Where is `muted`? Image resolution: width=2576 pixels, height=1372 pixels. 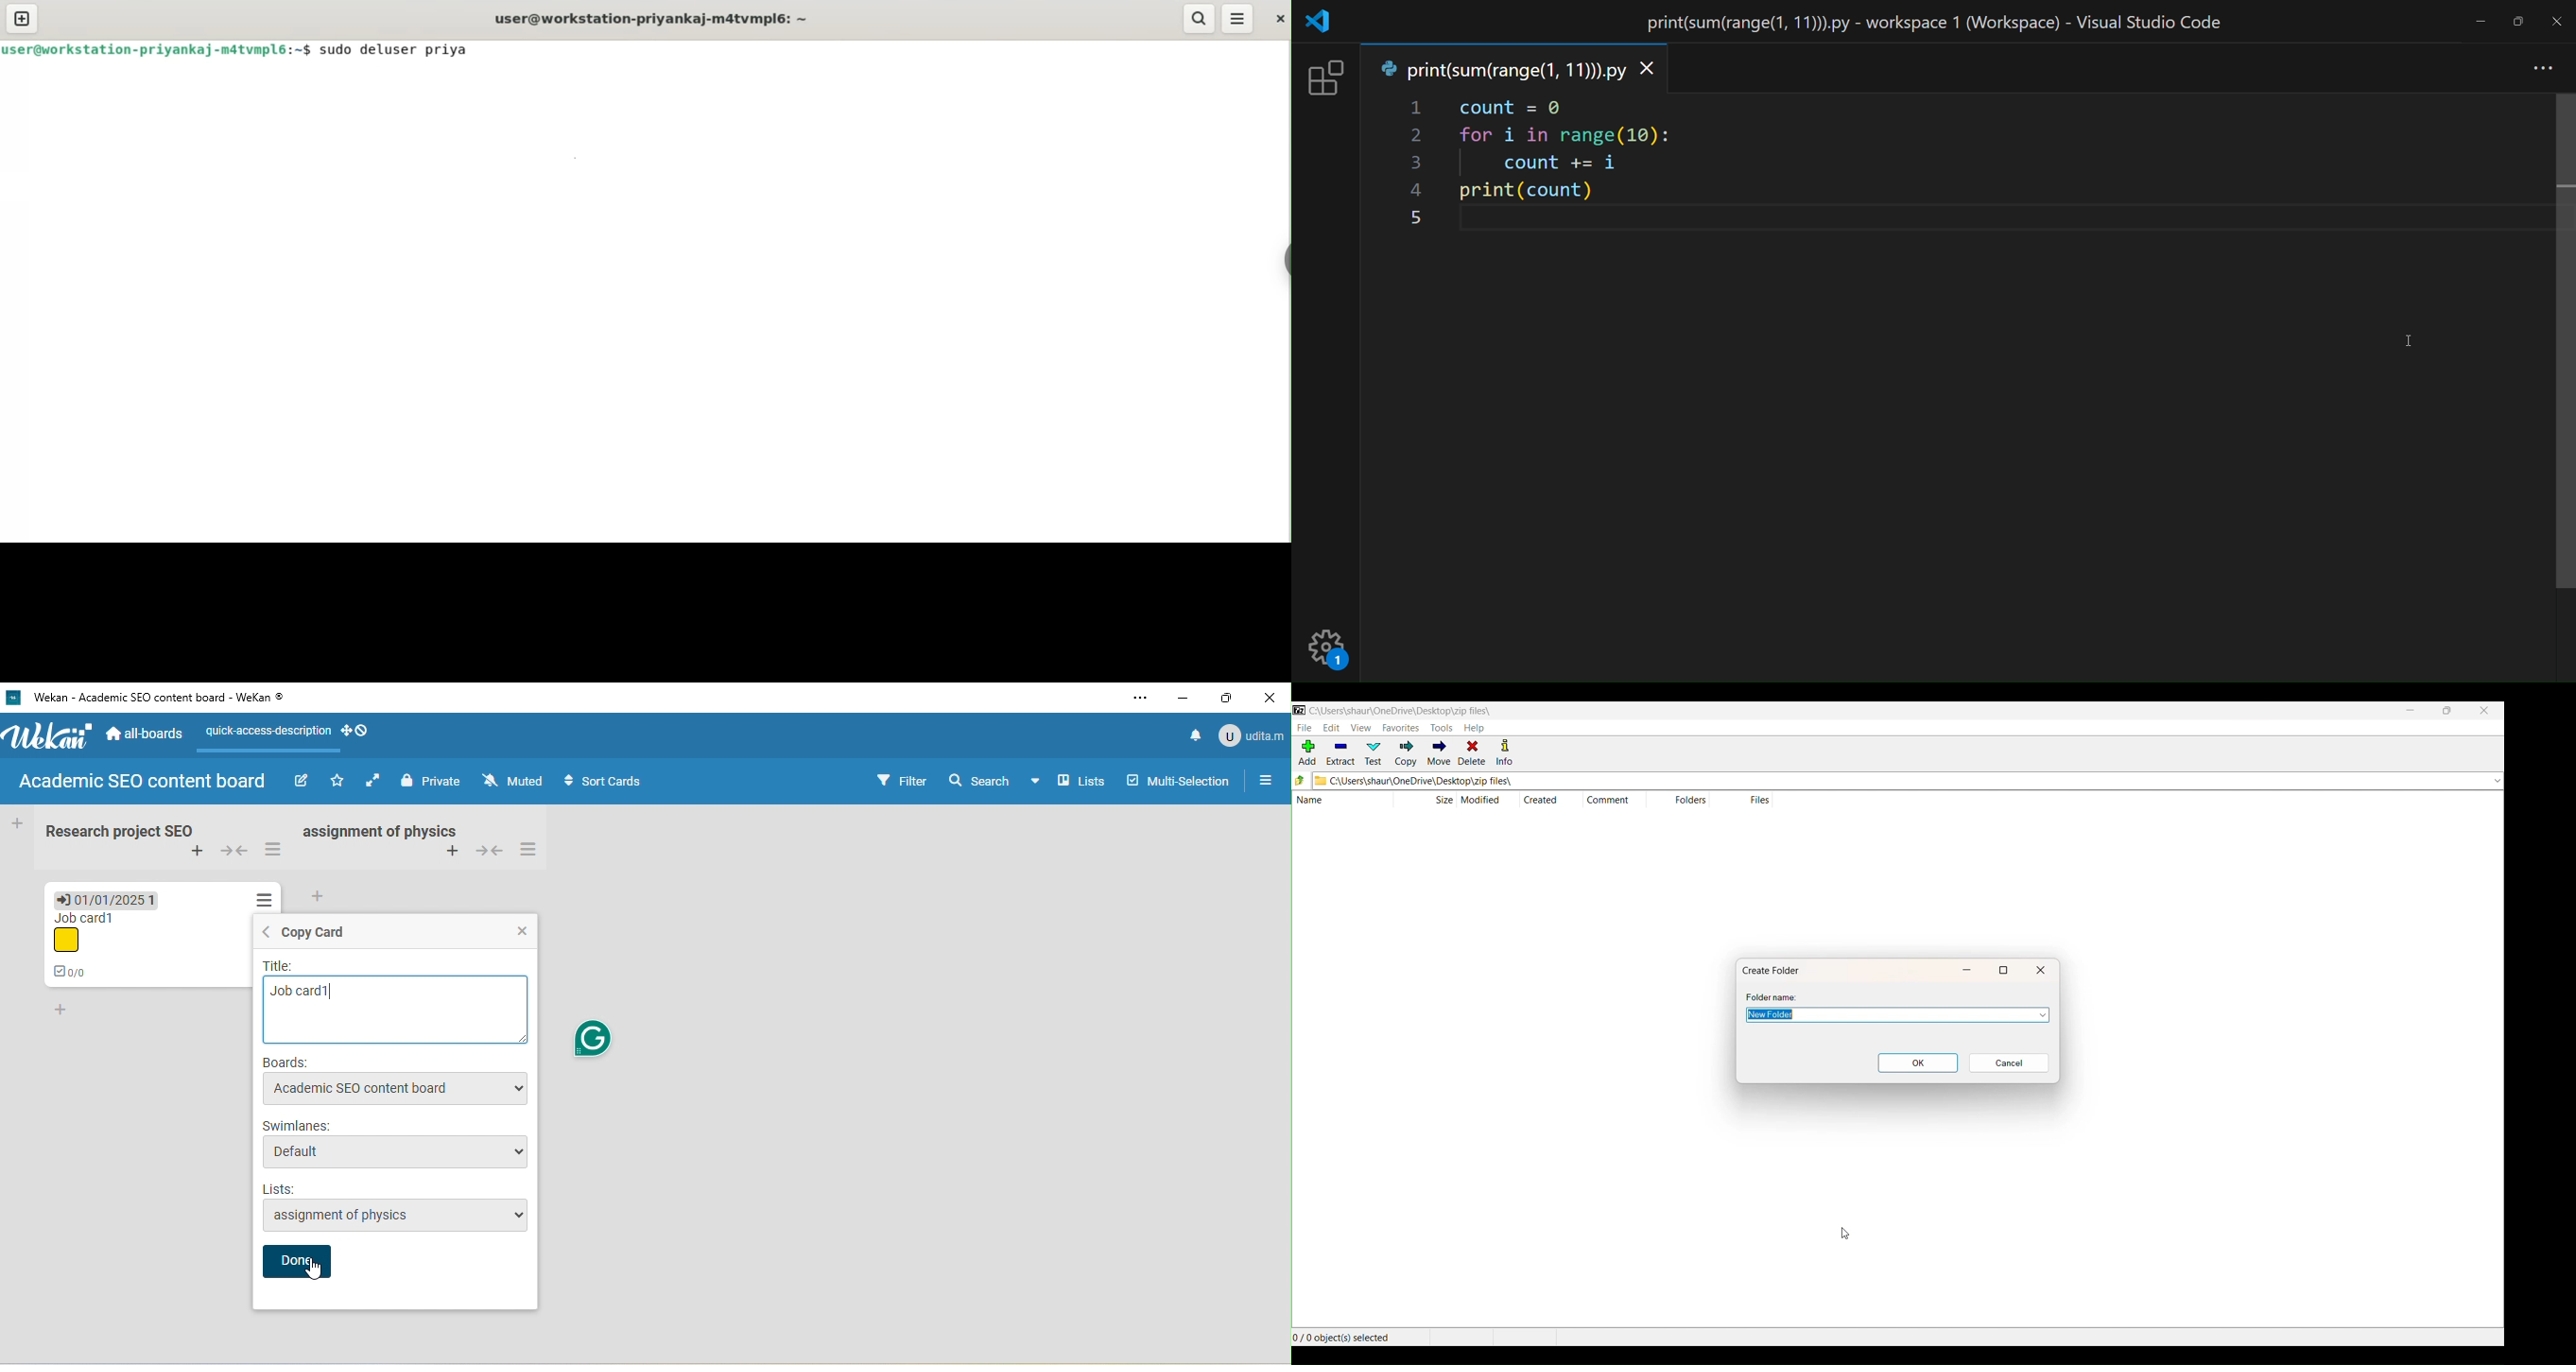 muted is located at coordinates (516, 781).